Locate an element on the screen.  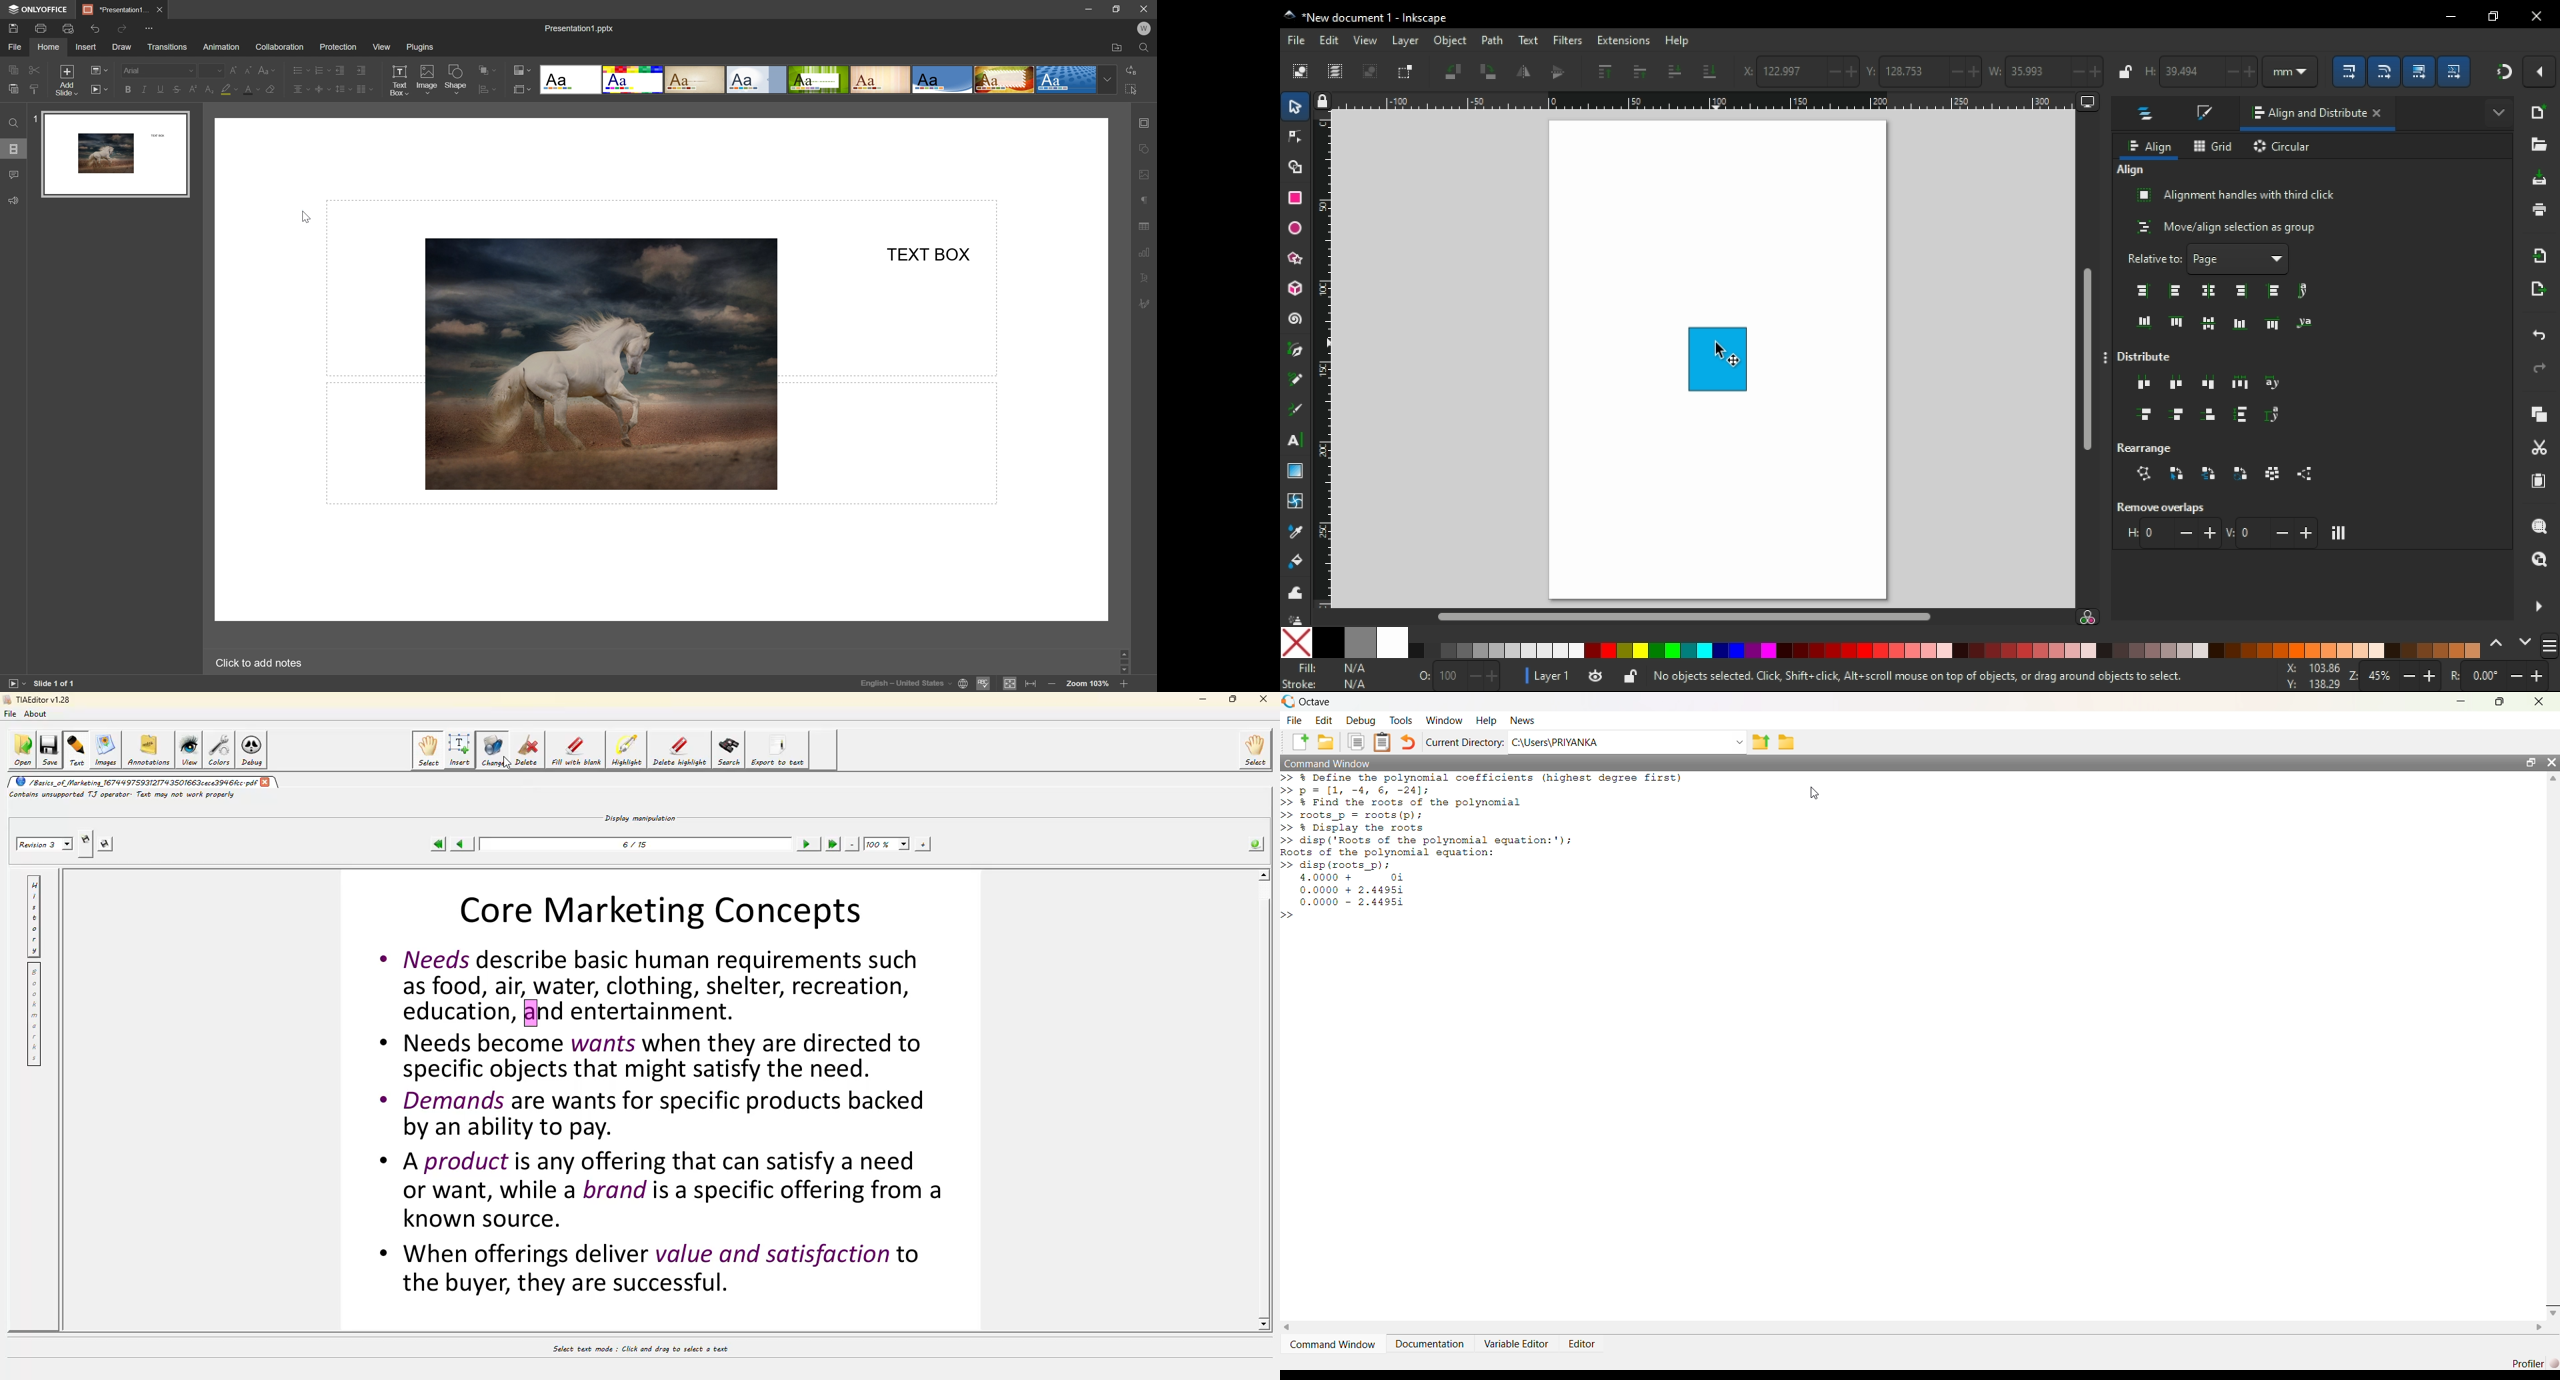
move objects as little as possible so that their bounding boxes do not overlap is located at coordinates (2341, 533).